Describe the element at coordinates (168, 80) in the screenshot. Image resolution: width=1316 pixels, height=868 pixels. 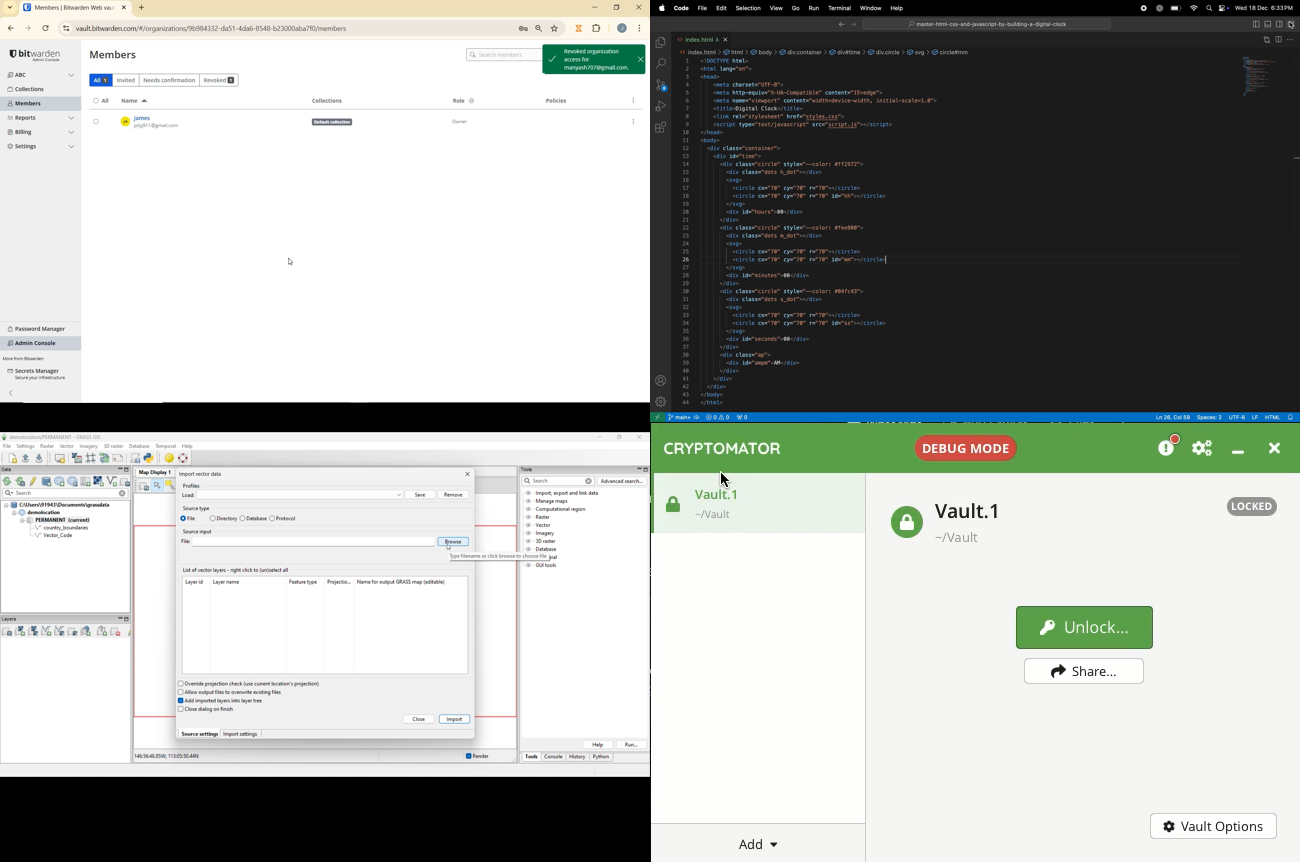
I see `NEEDS CONFIRMATION` at that location.